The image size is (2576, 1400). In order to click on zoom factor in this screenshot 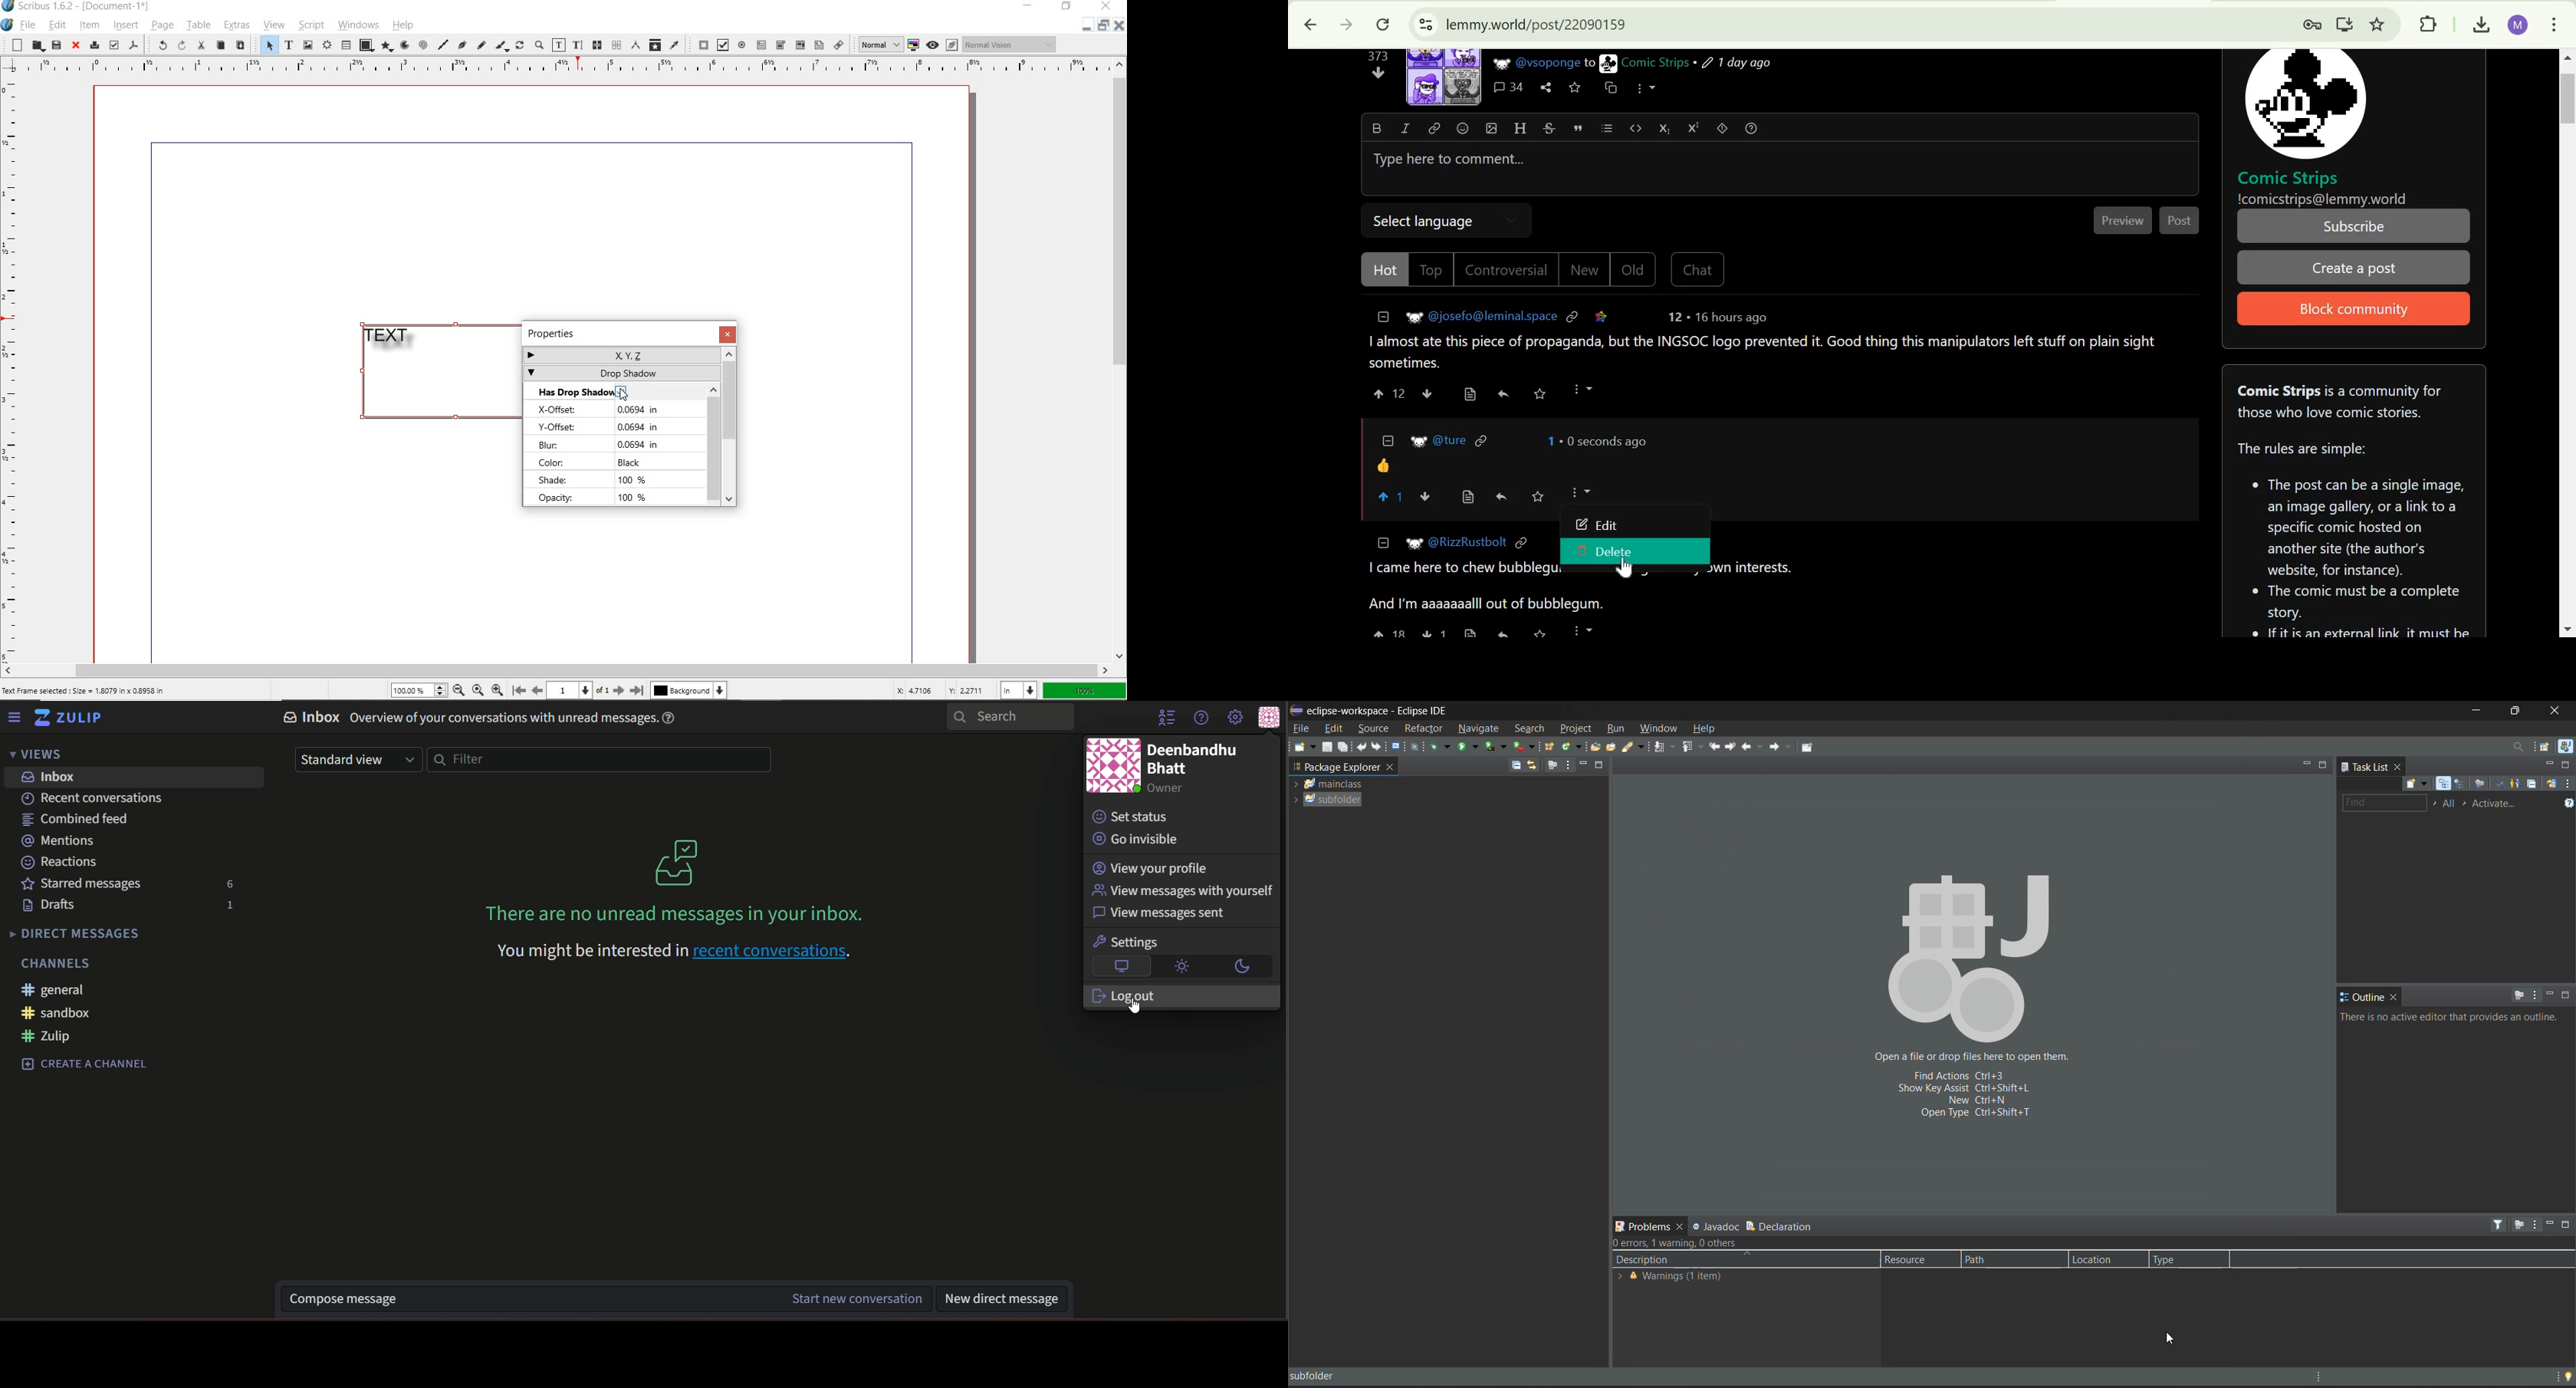, I will do `click(1086, 690)`.